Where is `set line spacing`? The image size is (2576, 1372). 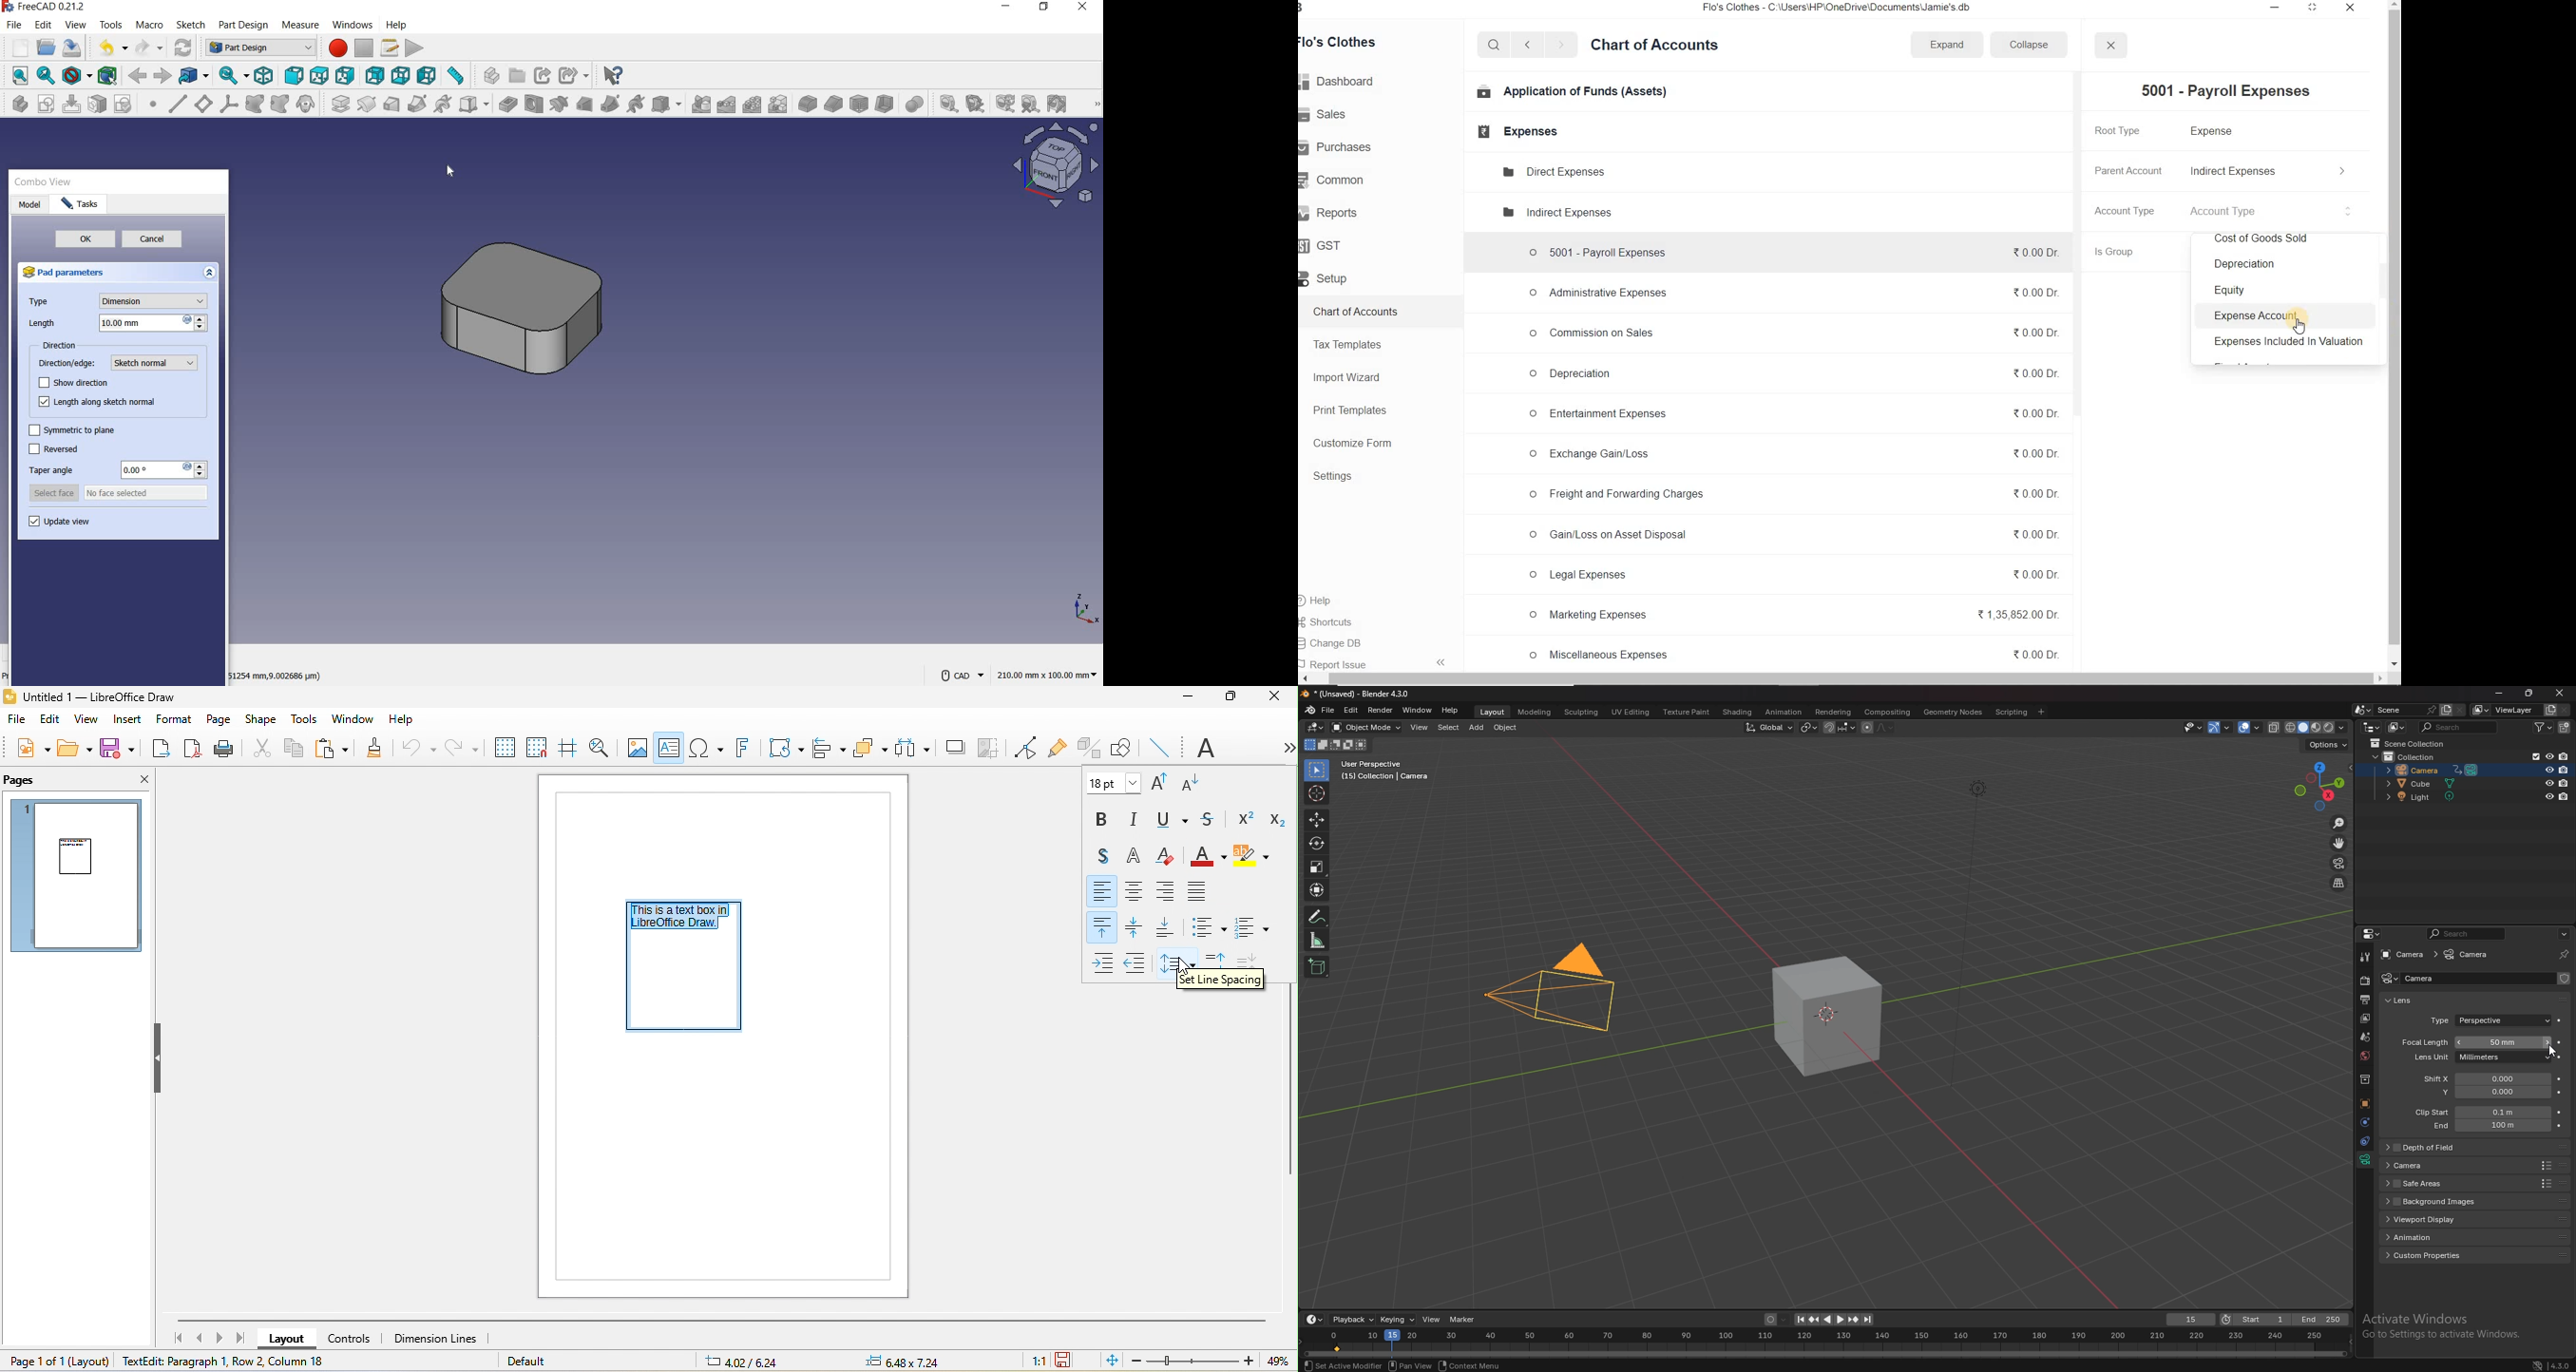
set line spacing is located at coordinates (1181, 962).